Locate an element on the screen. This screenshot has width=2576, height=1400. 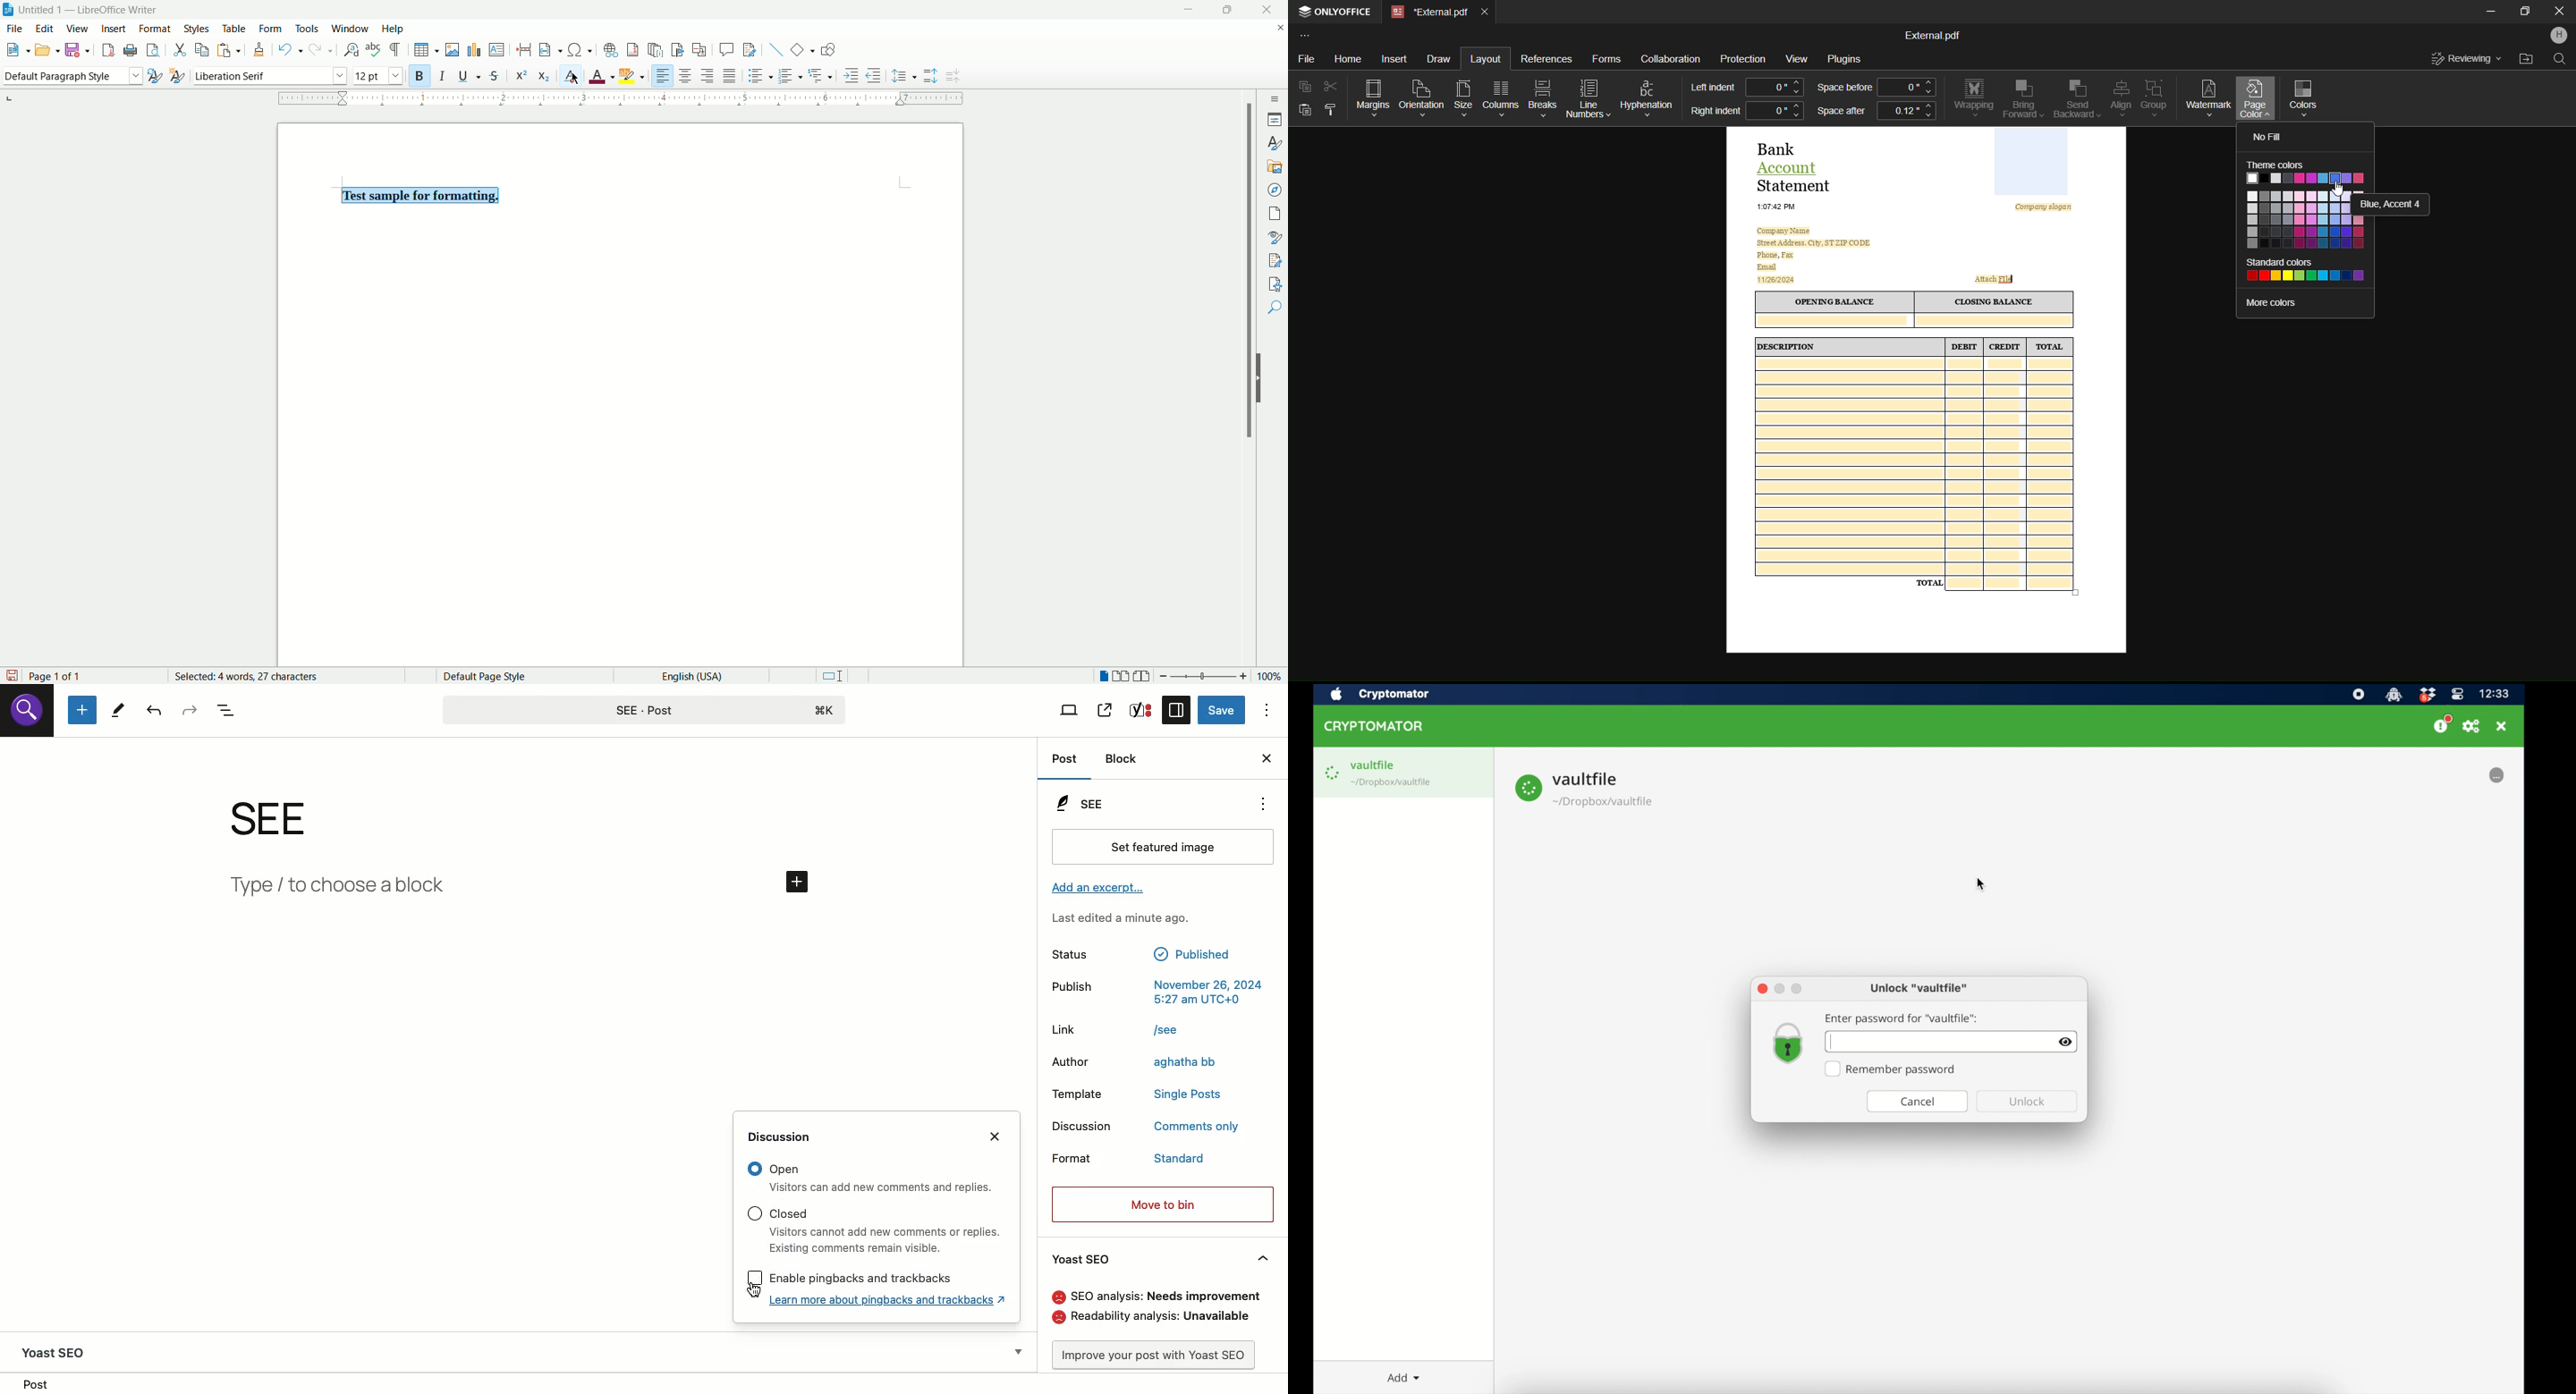
update selected style is located at coordinates (154, 74).